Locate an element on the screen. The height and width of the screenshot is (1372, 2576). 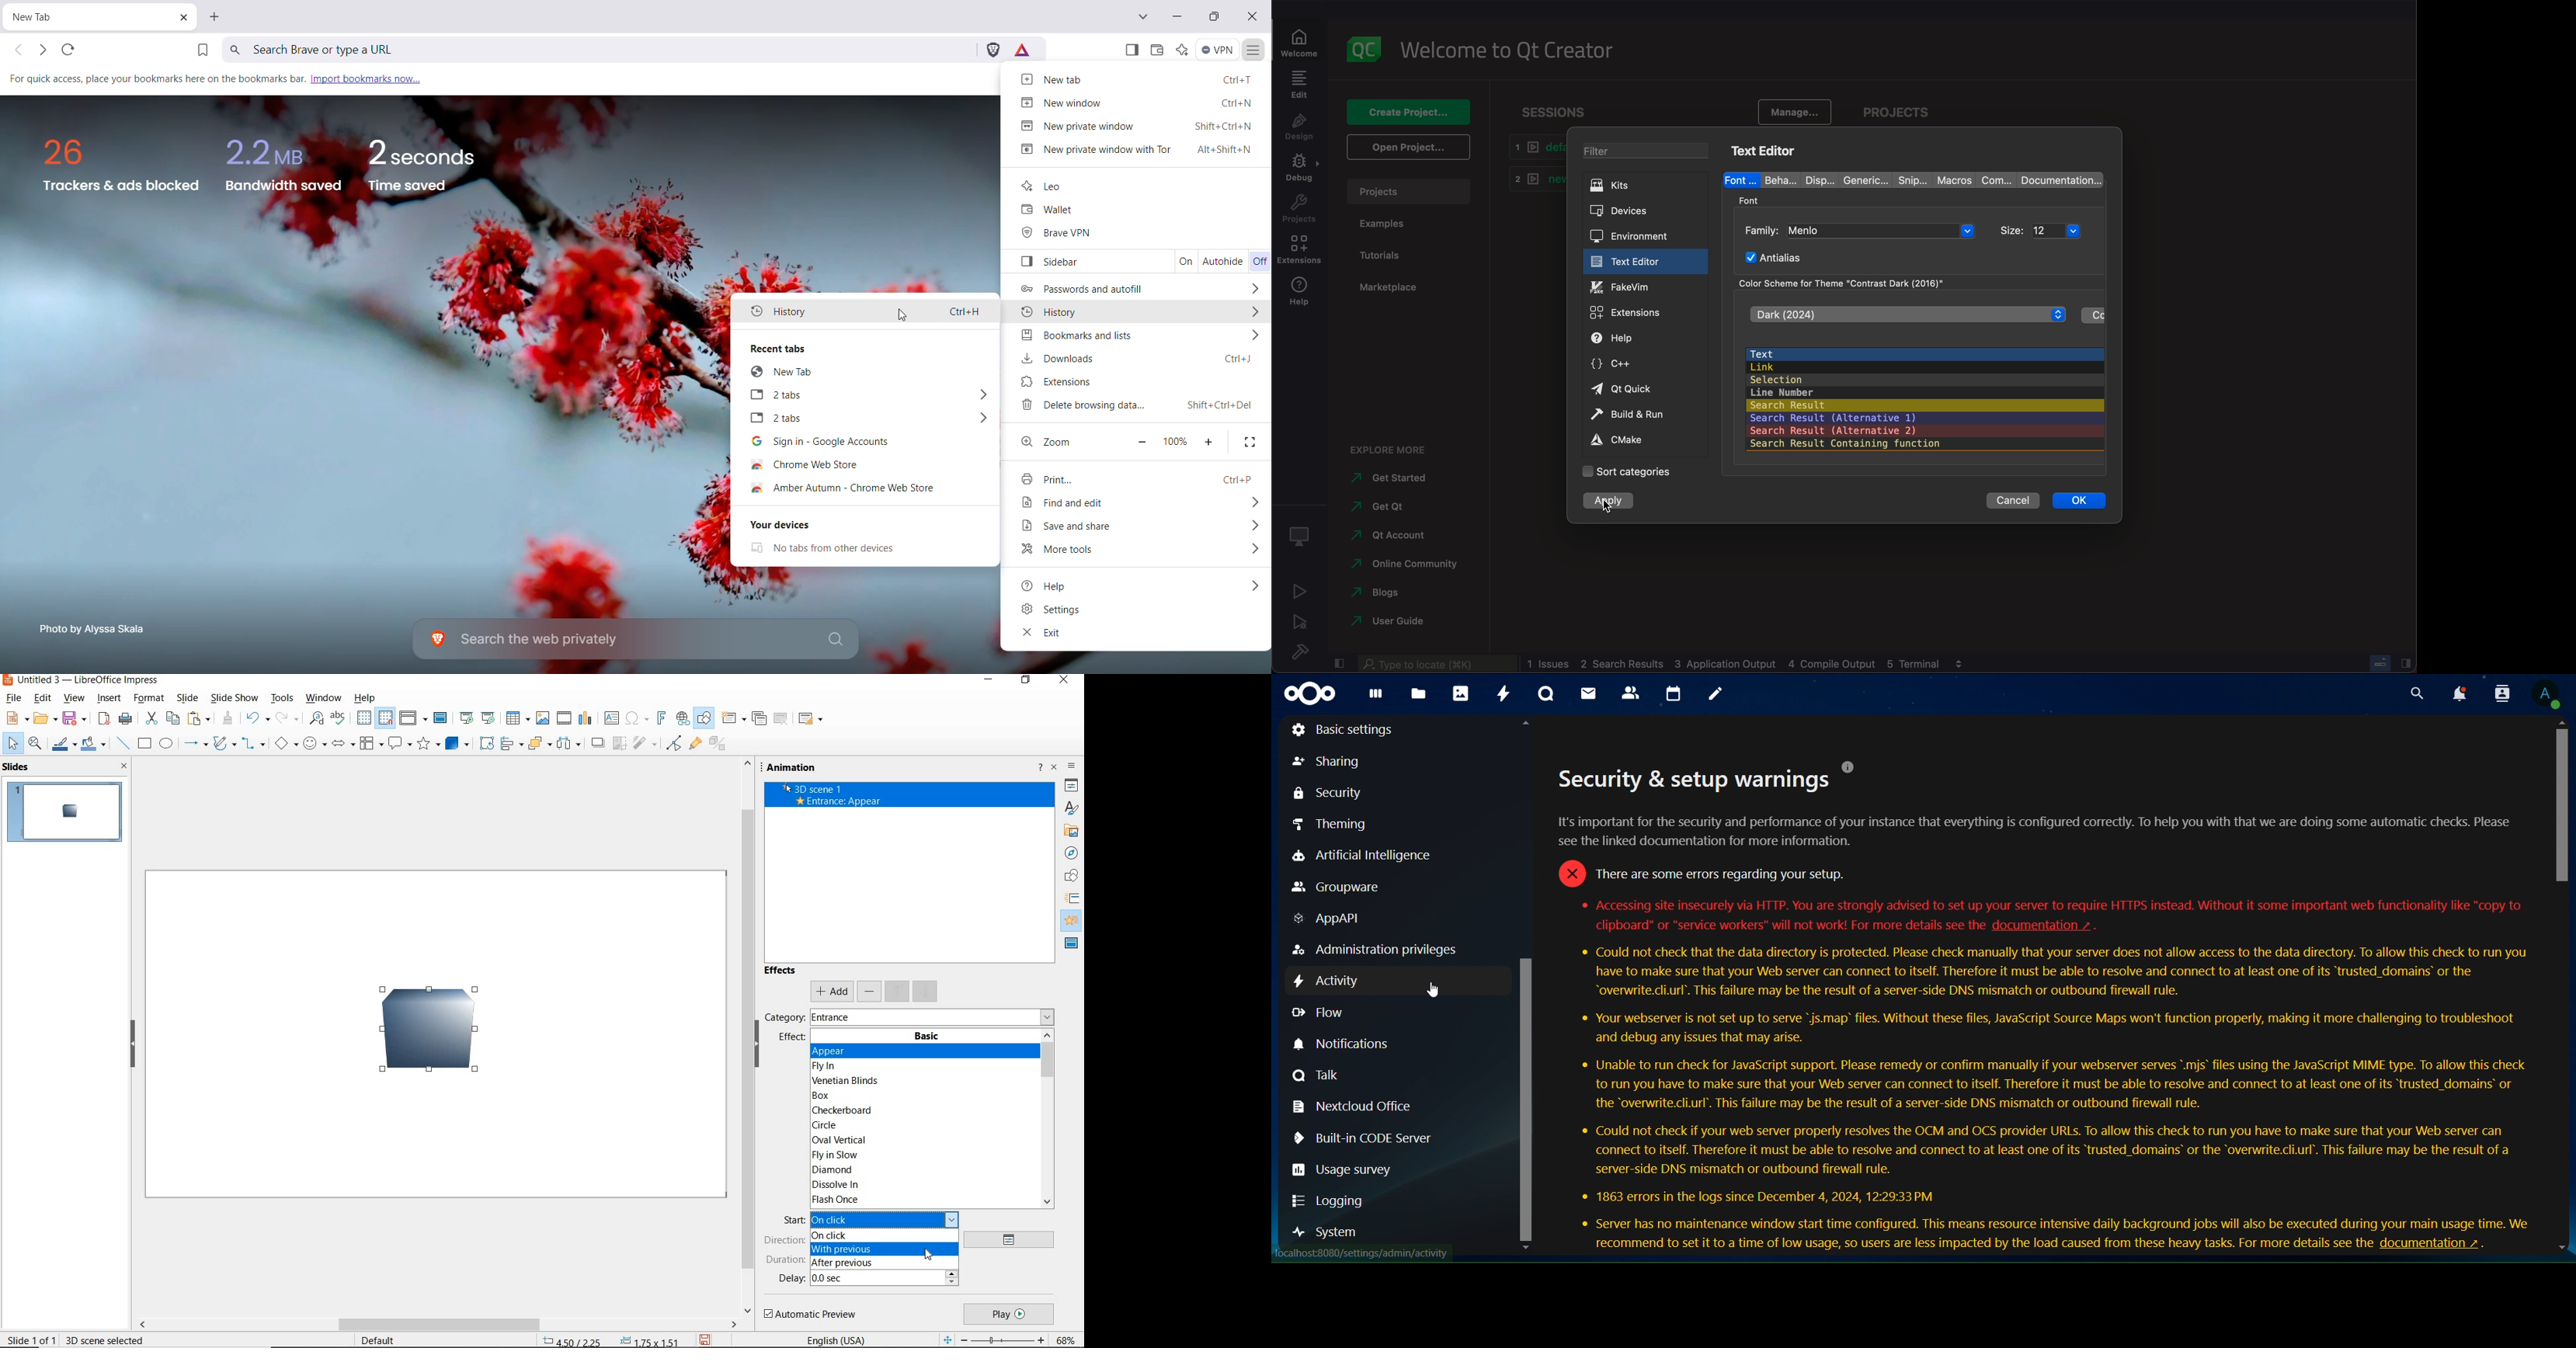
search is located at coordinates (2412, 692).